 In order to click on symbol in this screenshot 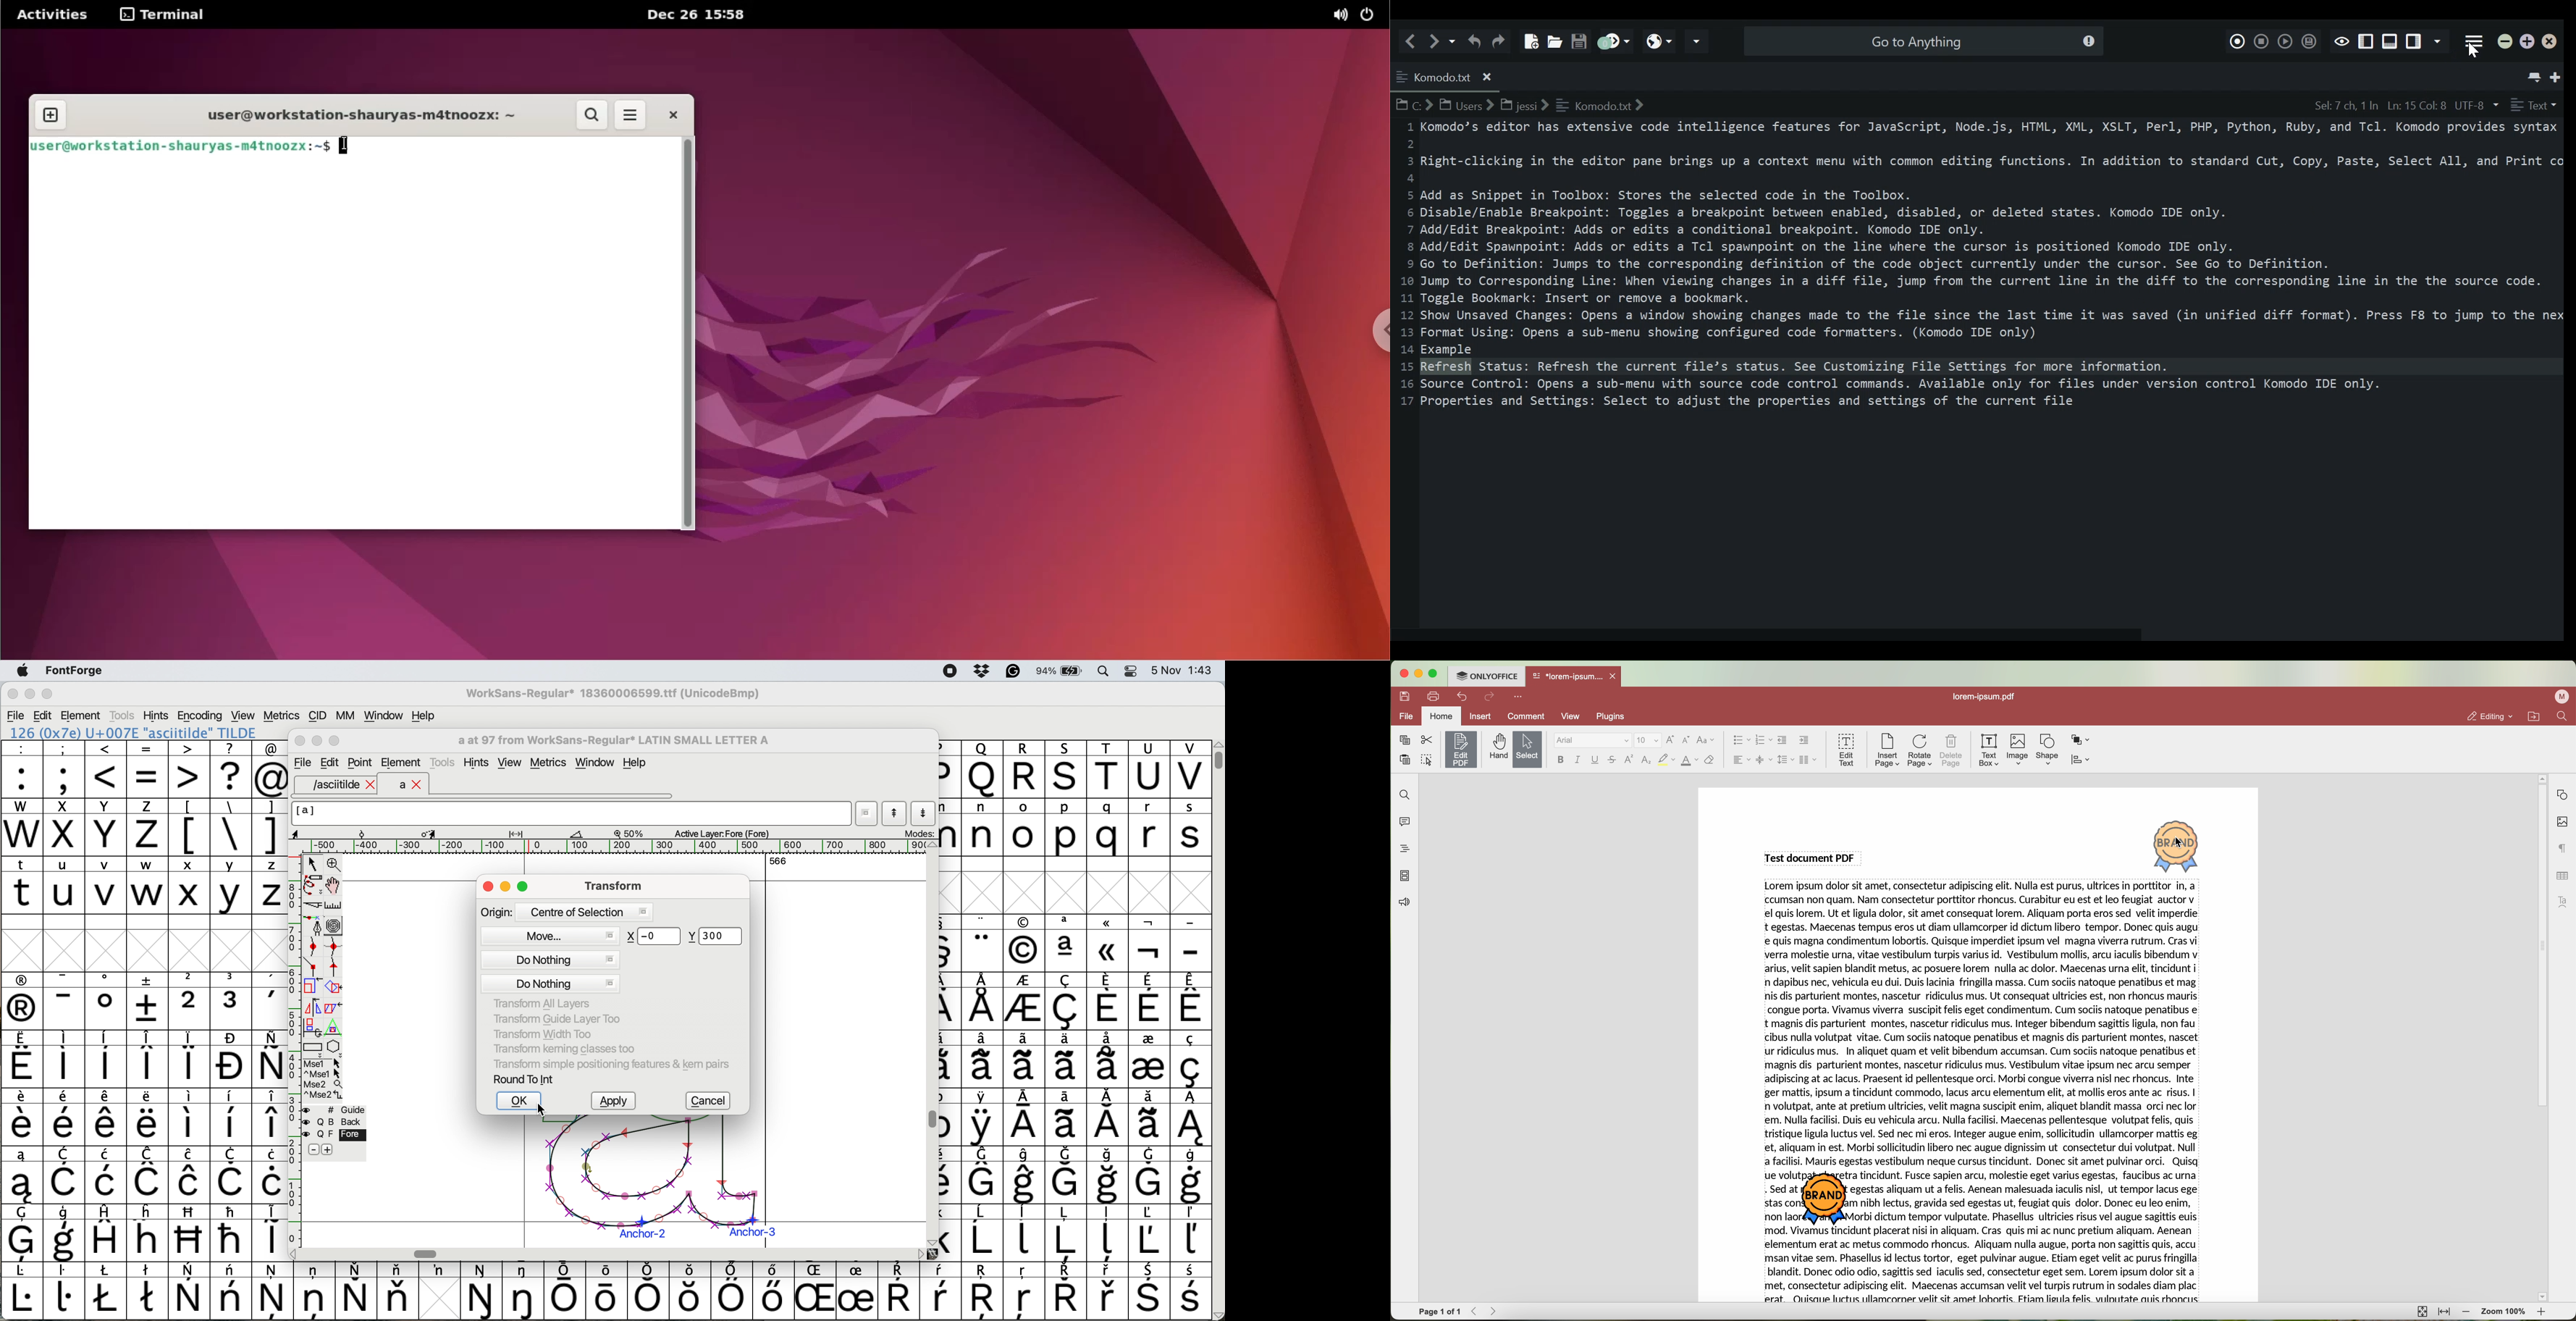, I will do `click(67, 1176)`.